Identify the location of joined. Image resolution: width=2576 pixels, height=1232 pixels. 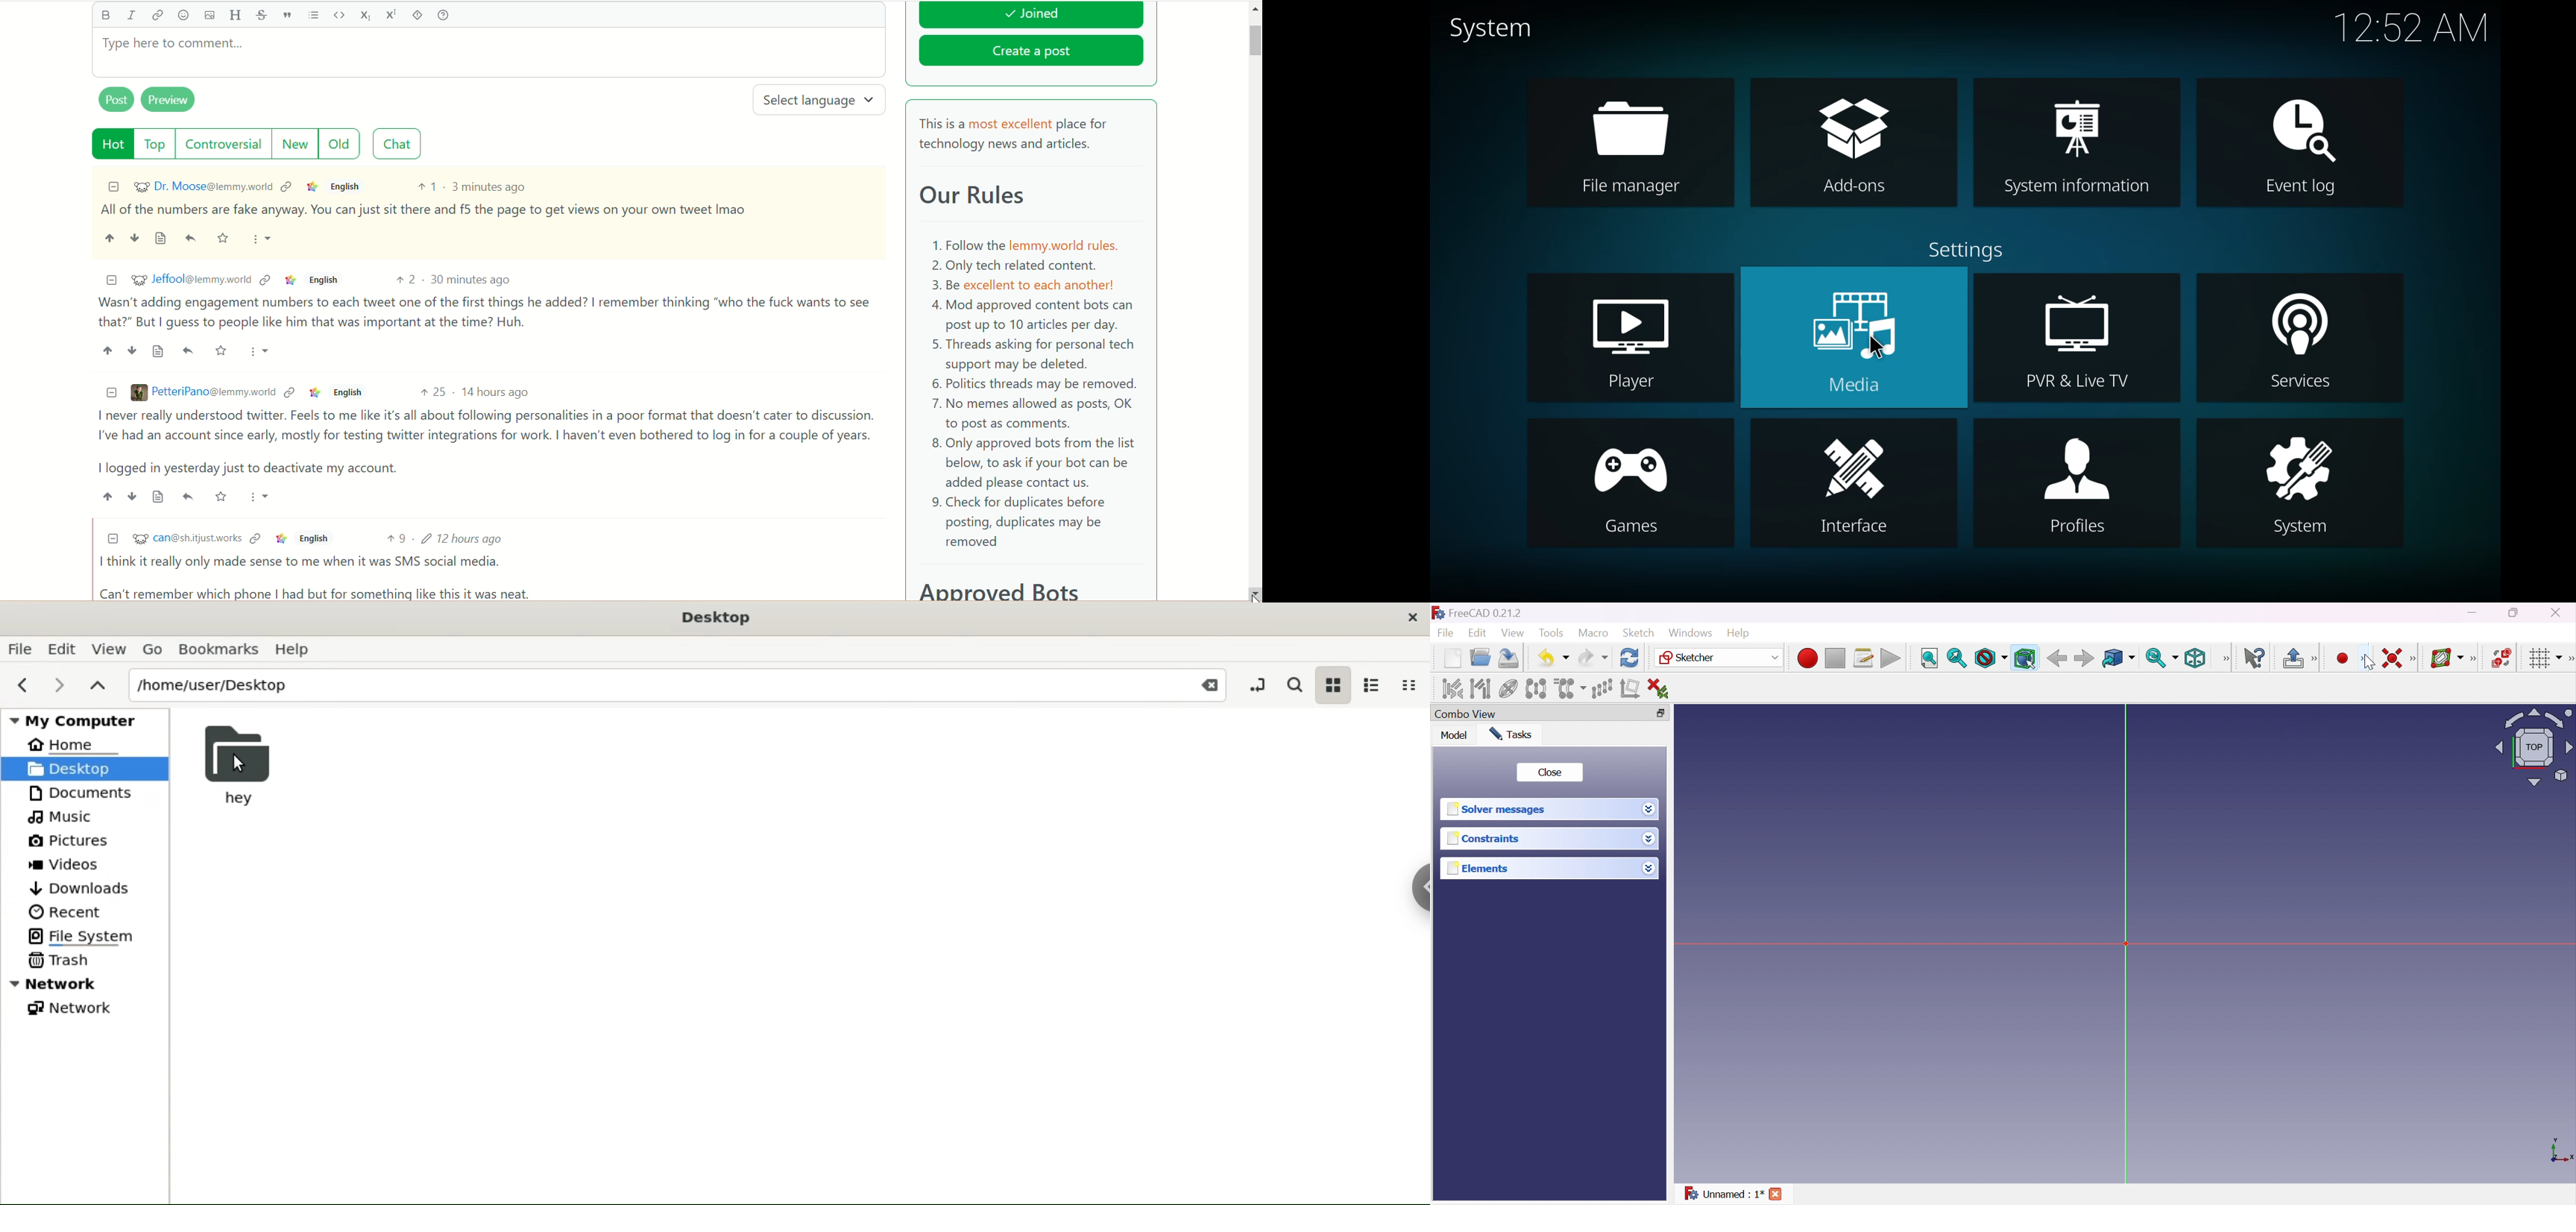
(1031, 15).